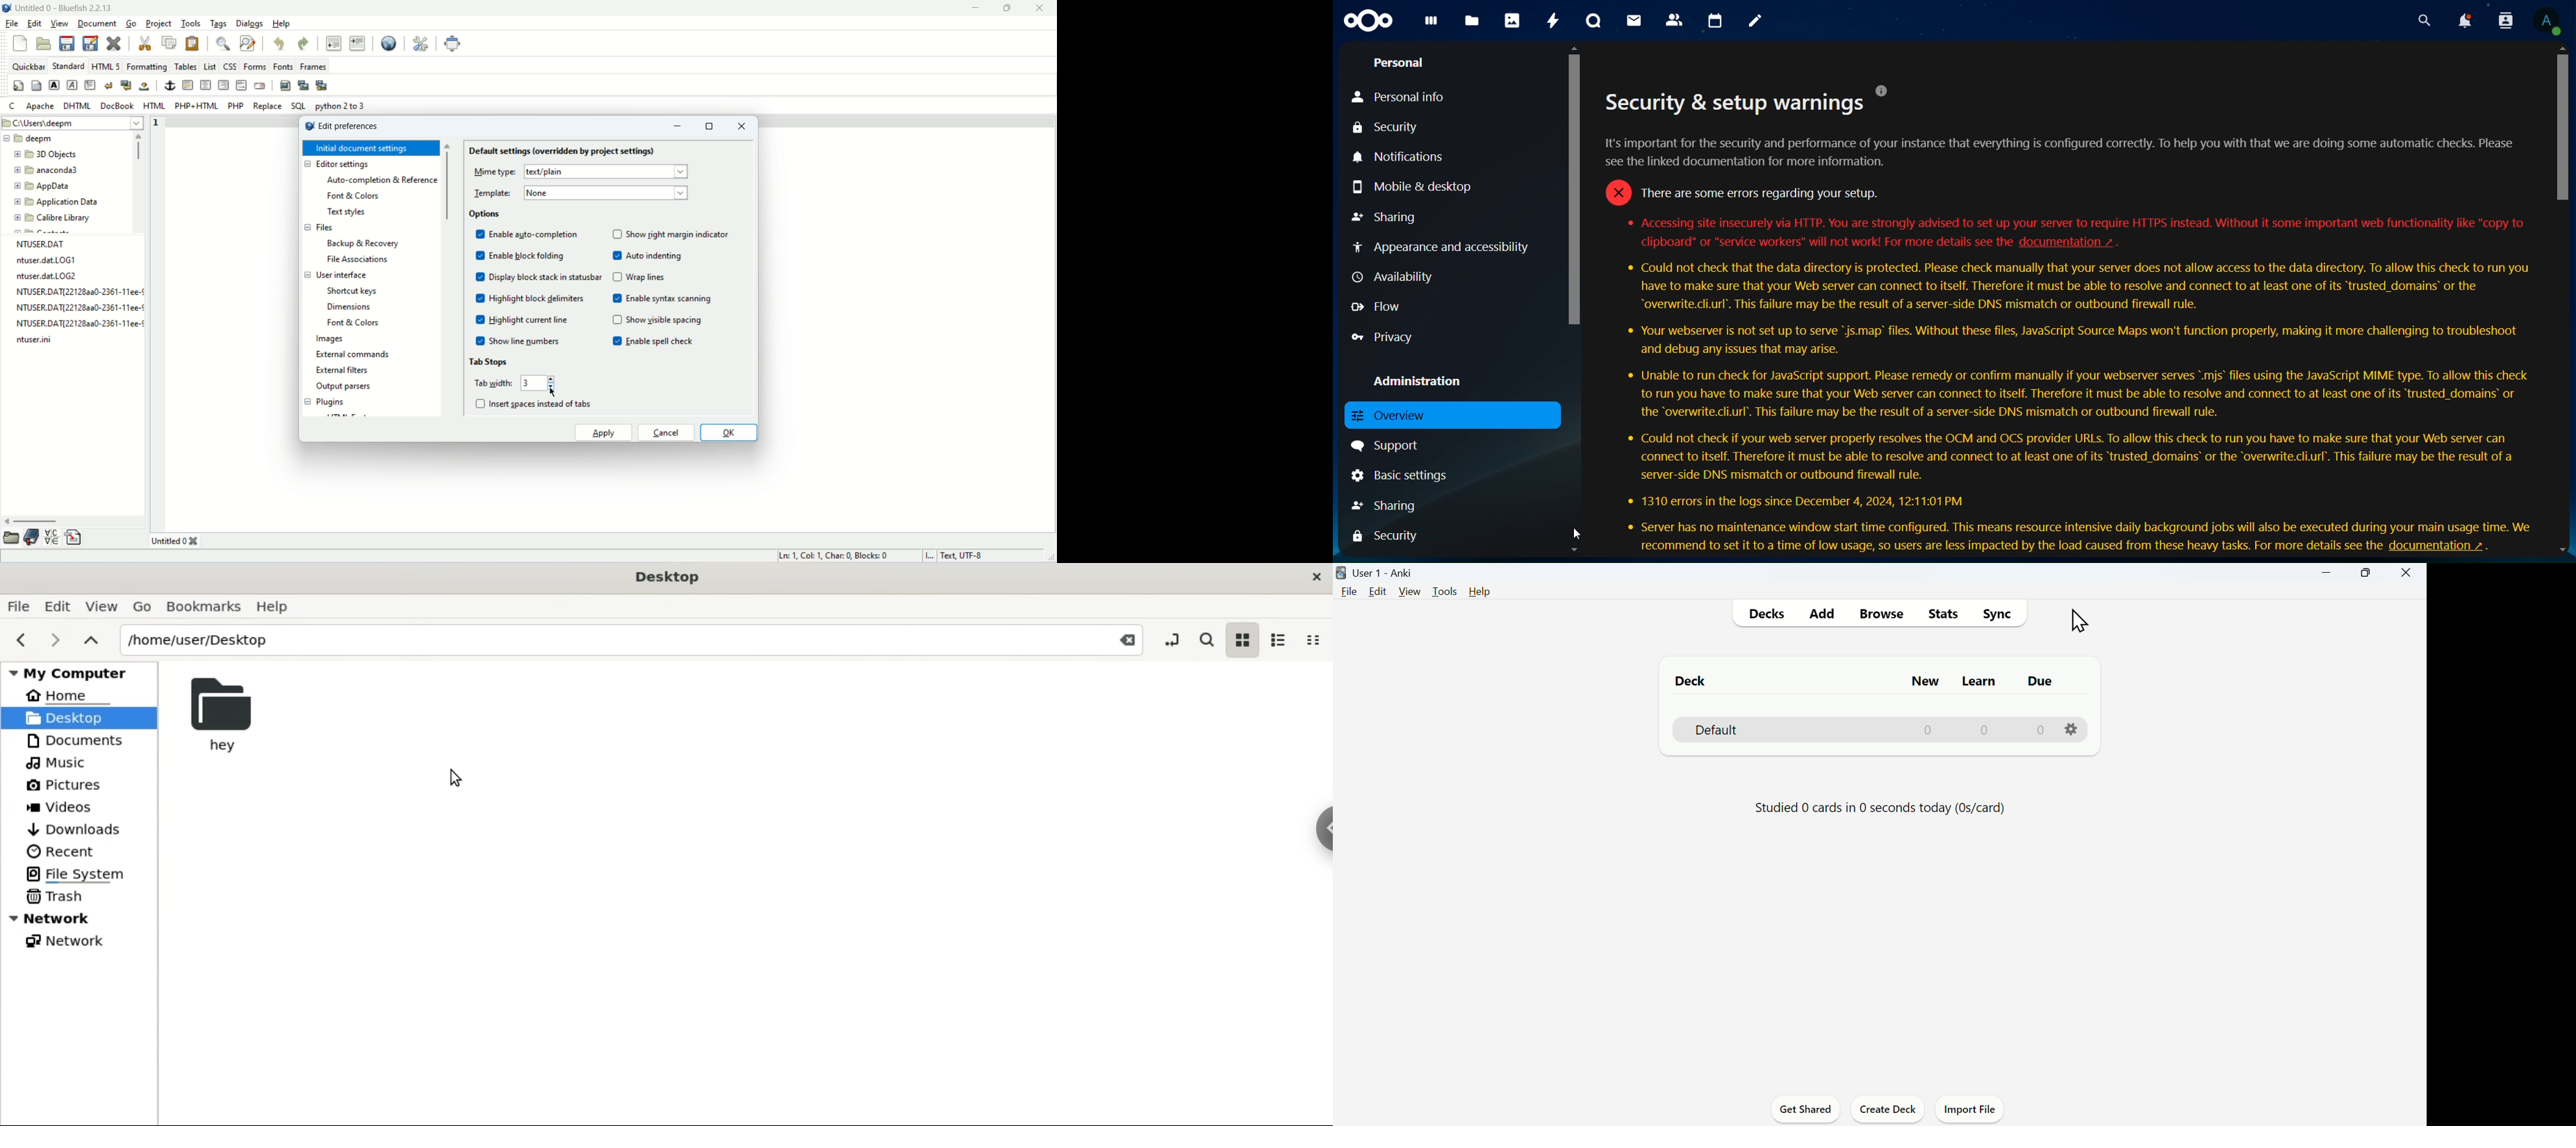 The image size is (2576, 1148). Describe the element at coordinates (2408, 574) in the screenshot. I see `Close` at that location.